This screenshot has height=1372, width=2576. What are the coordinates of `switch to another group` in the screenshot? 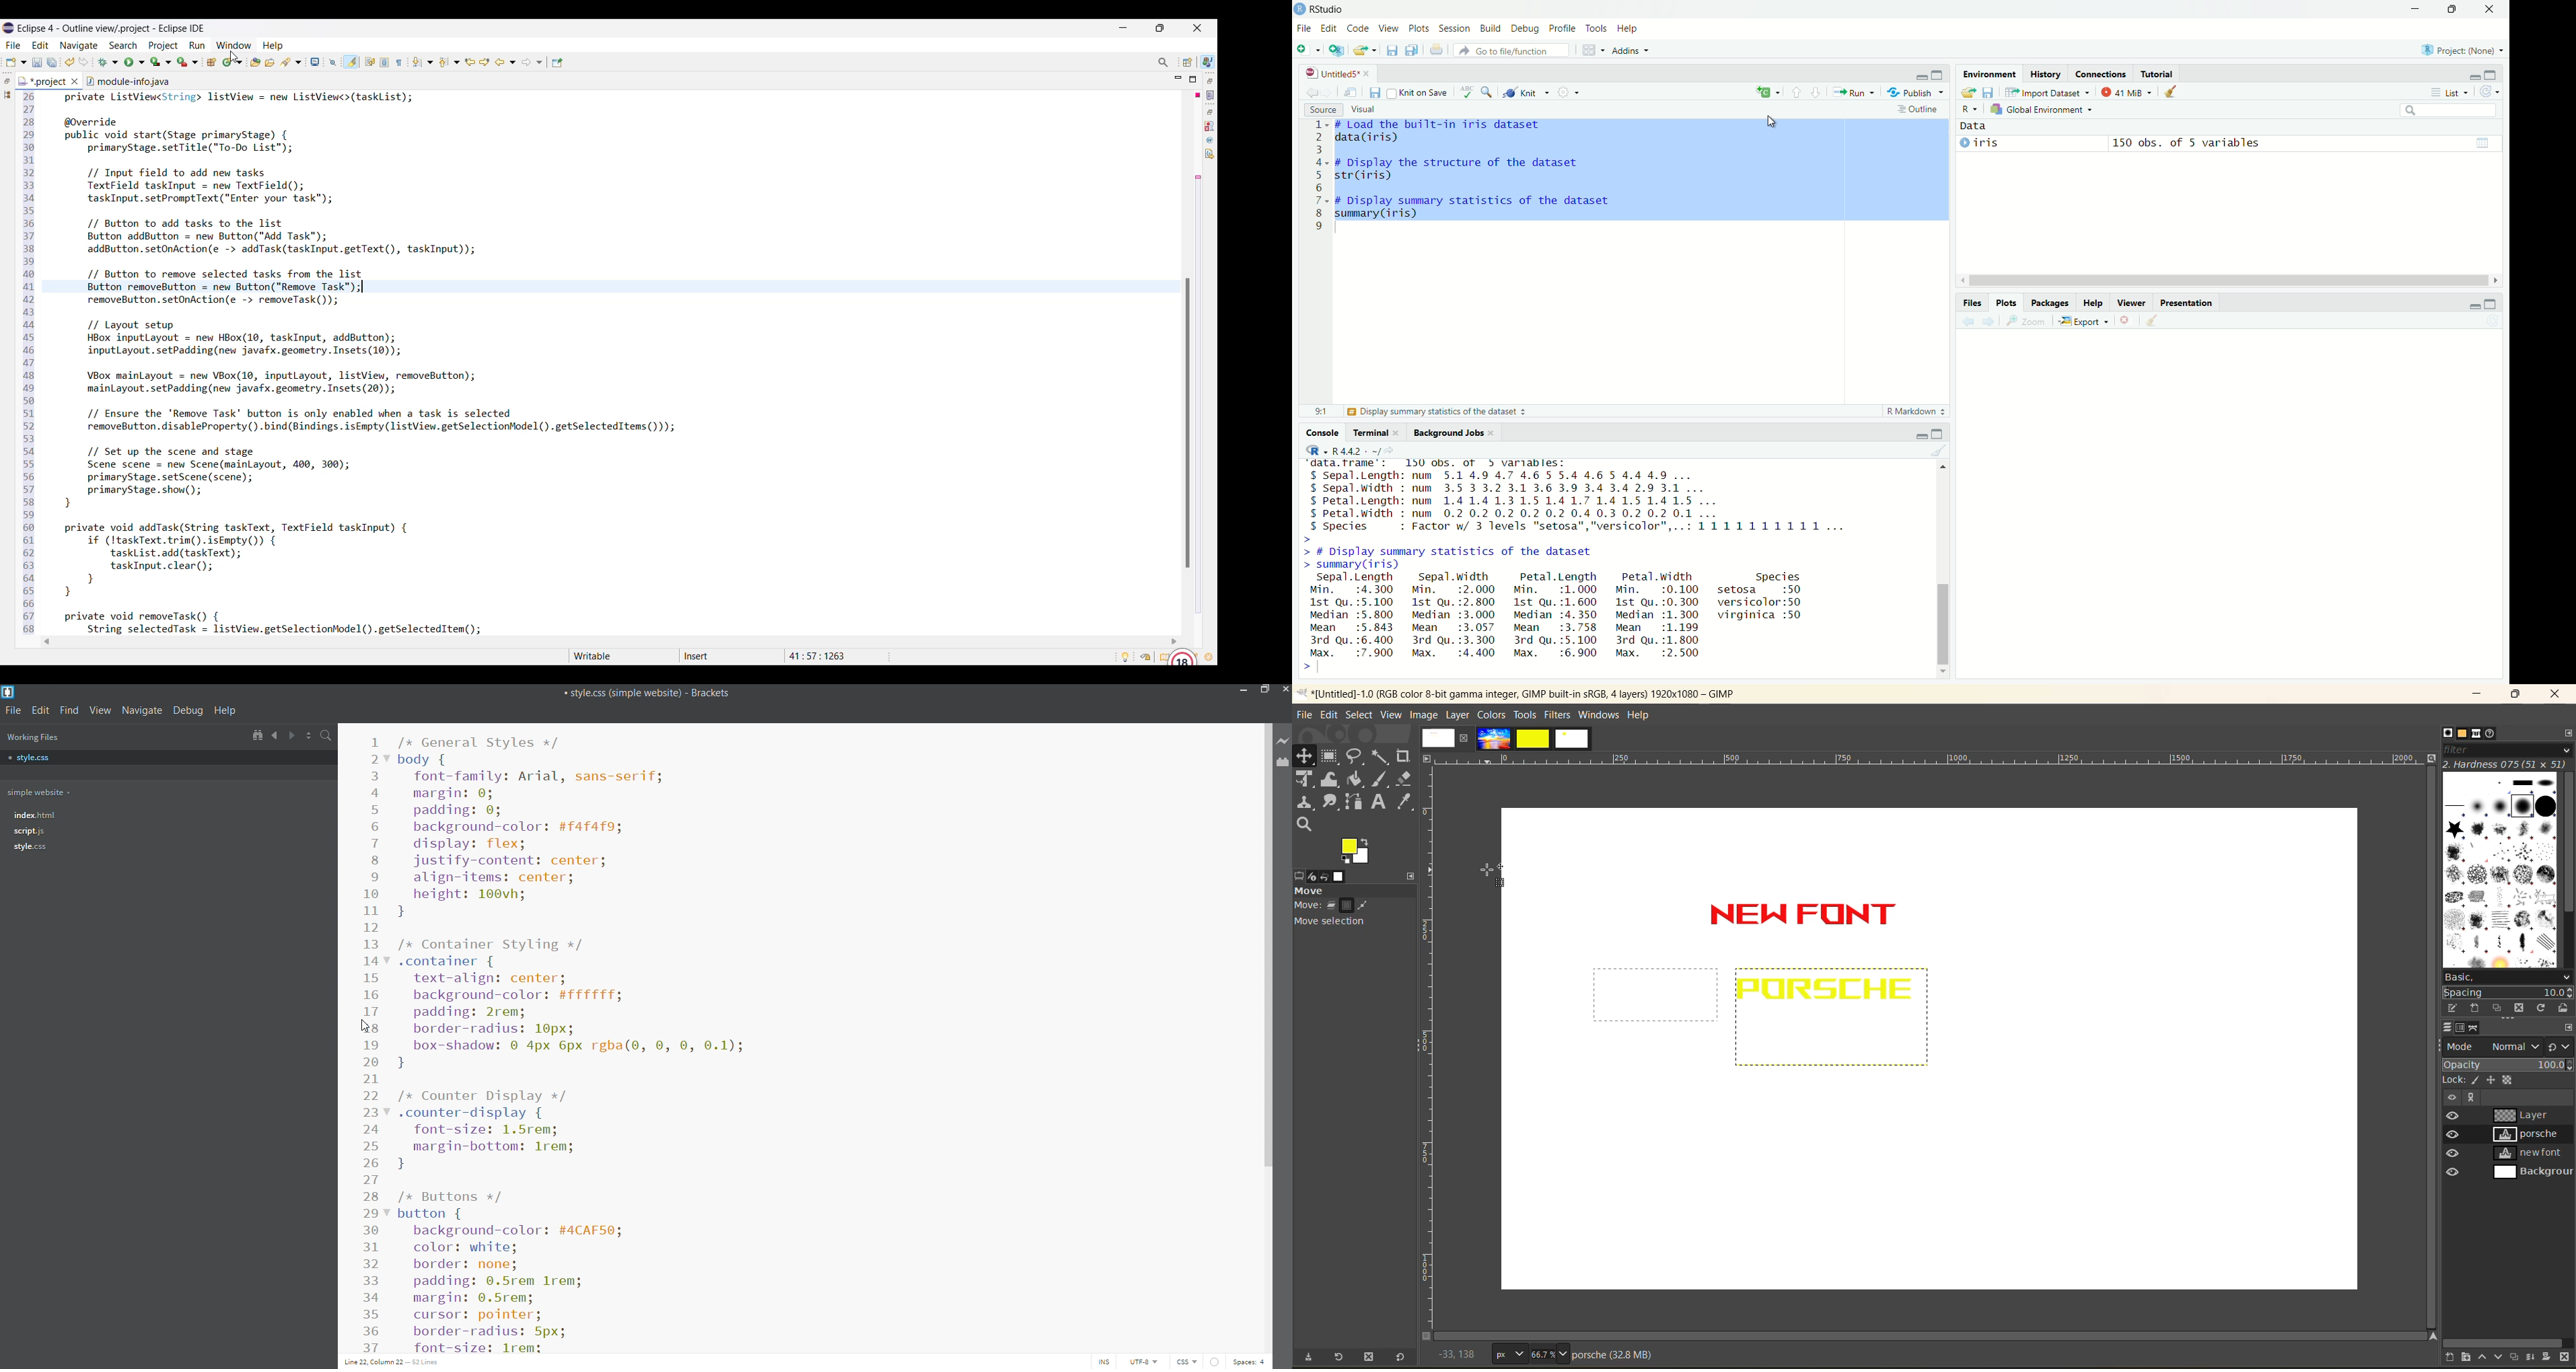 It's located at (2560, 1048).